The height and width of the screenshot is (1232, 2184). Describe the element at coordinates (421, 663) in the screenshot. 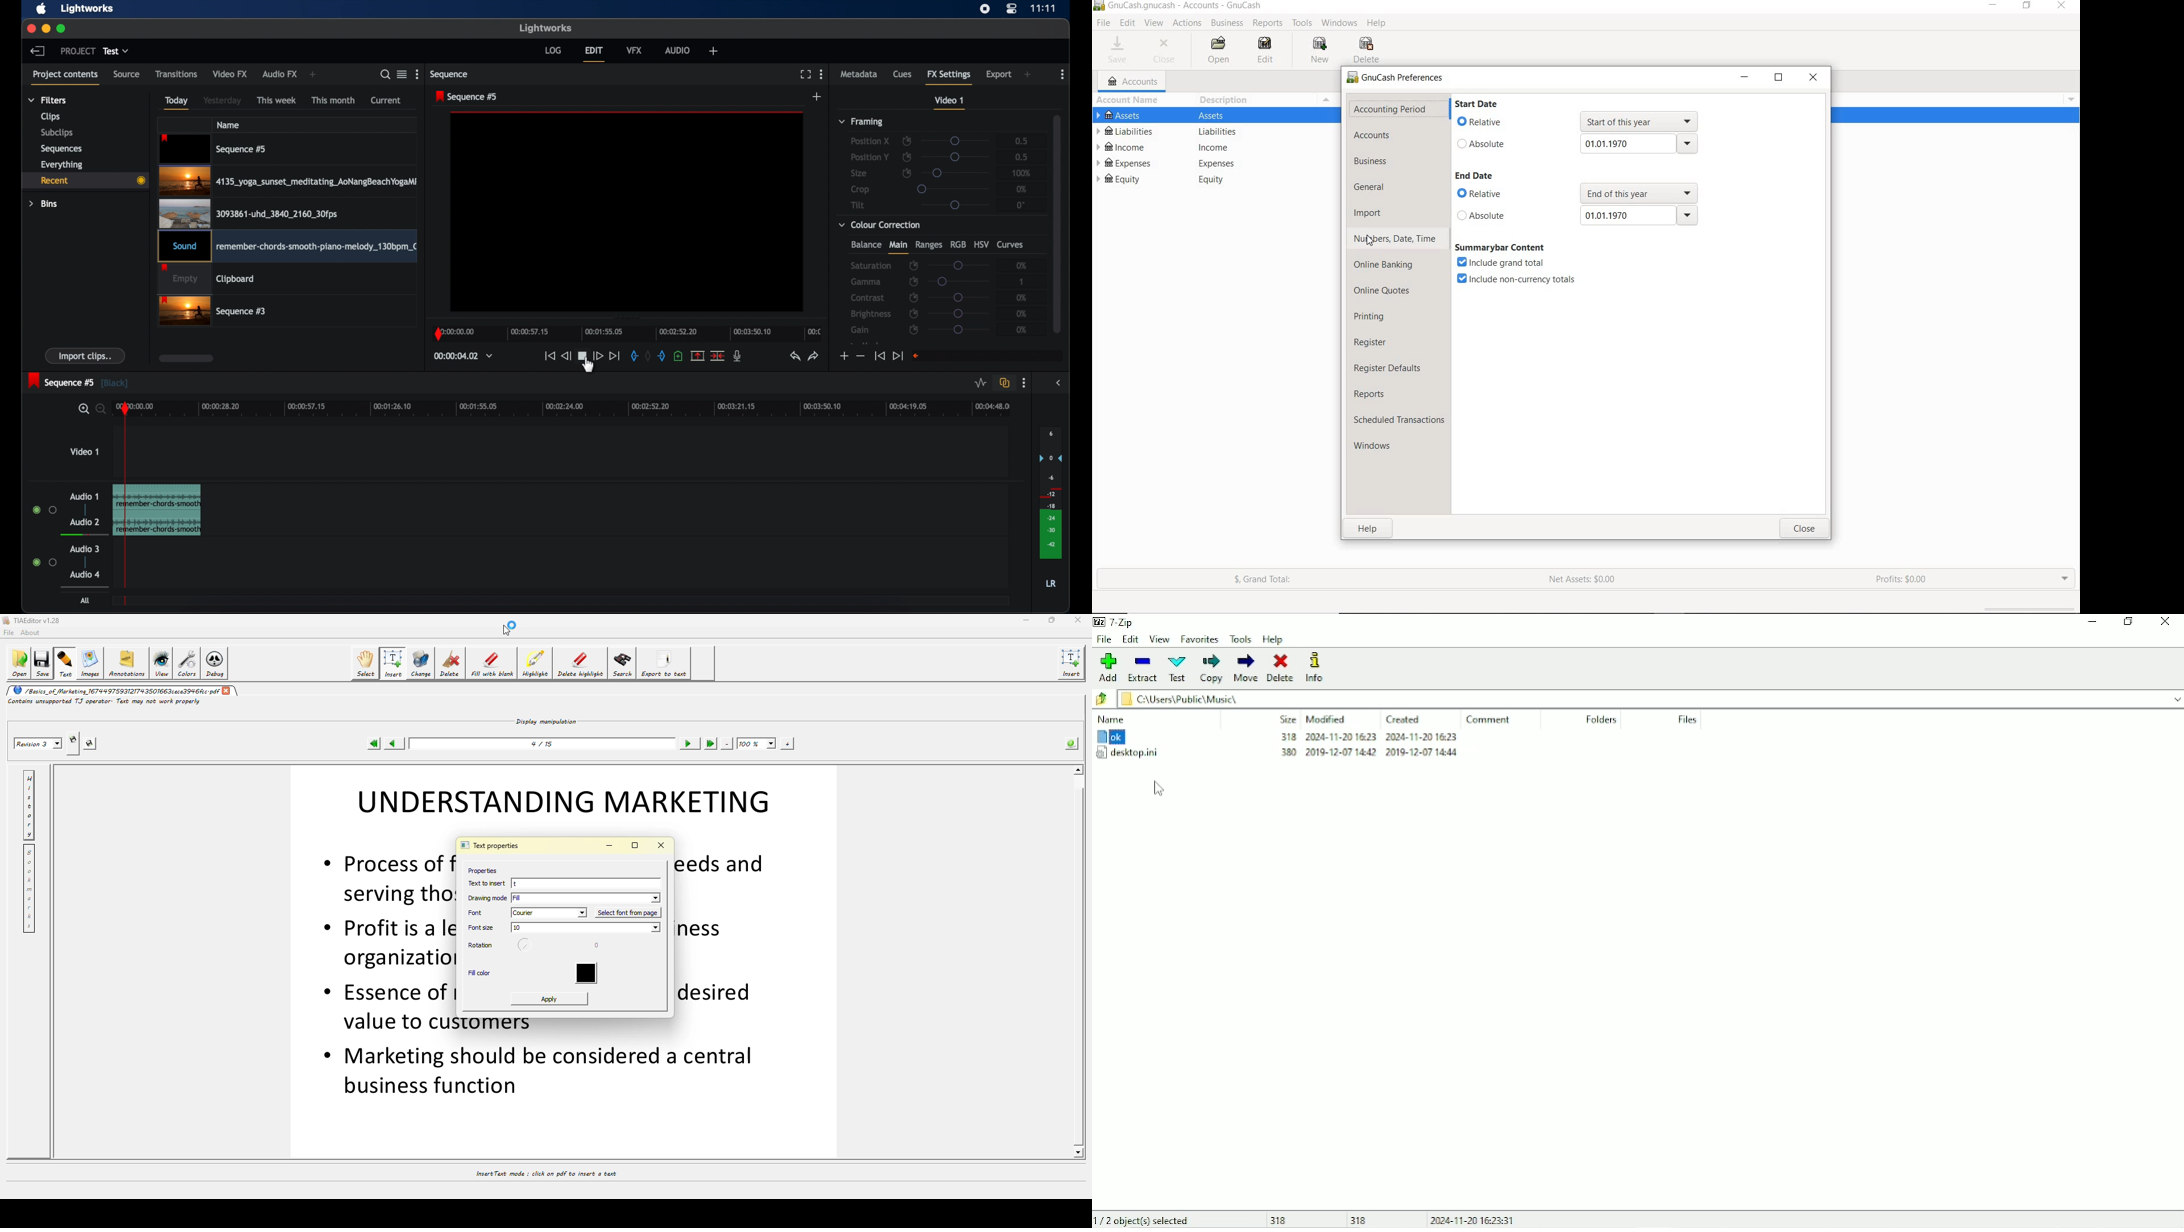

I see `change` at that location.